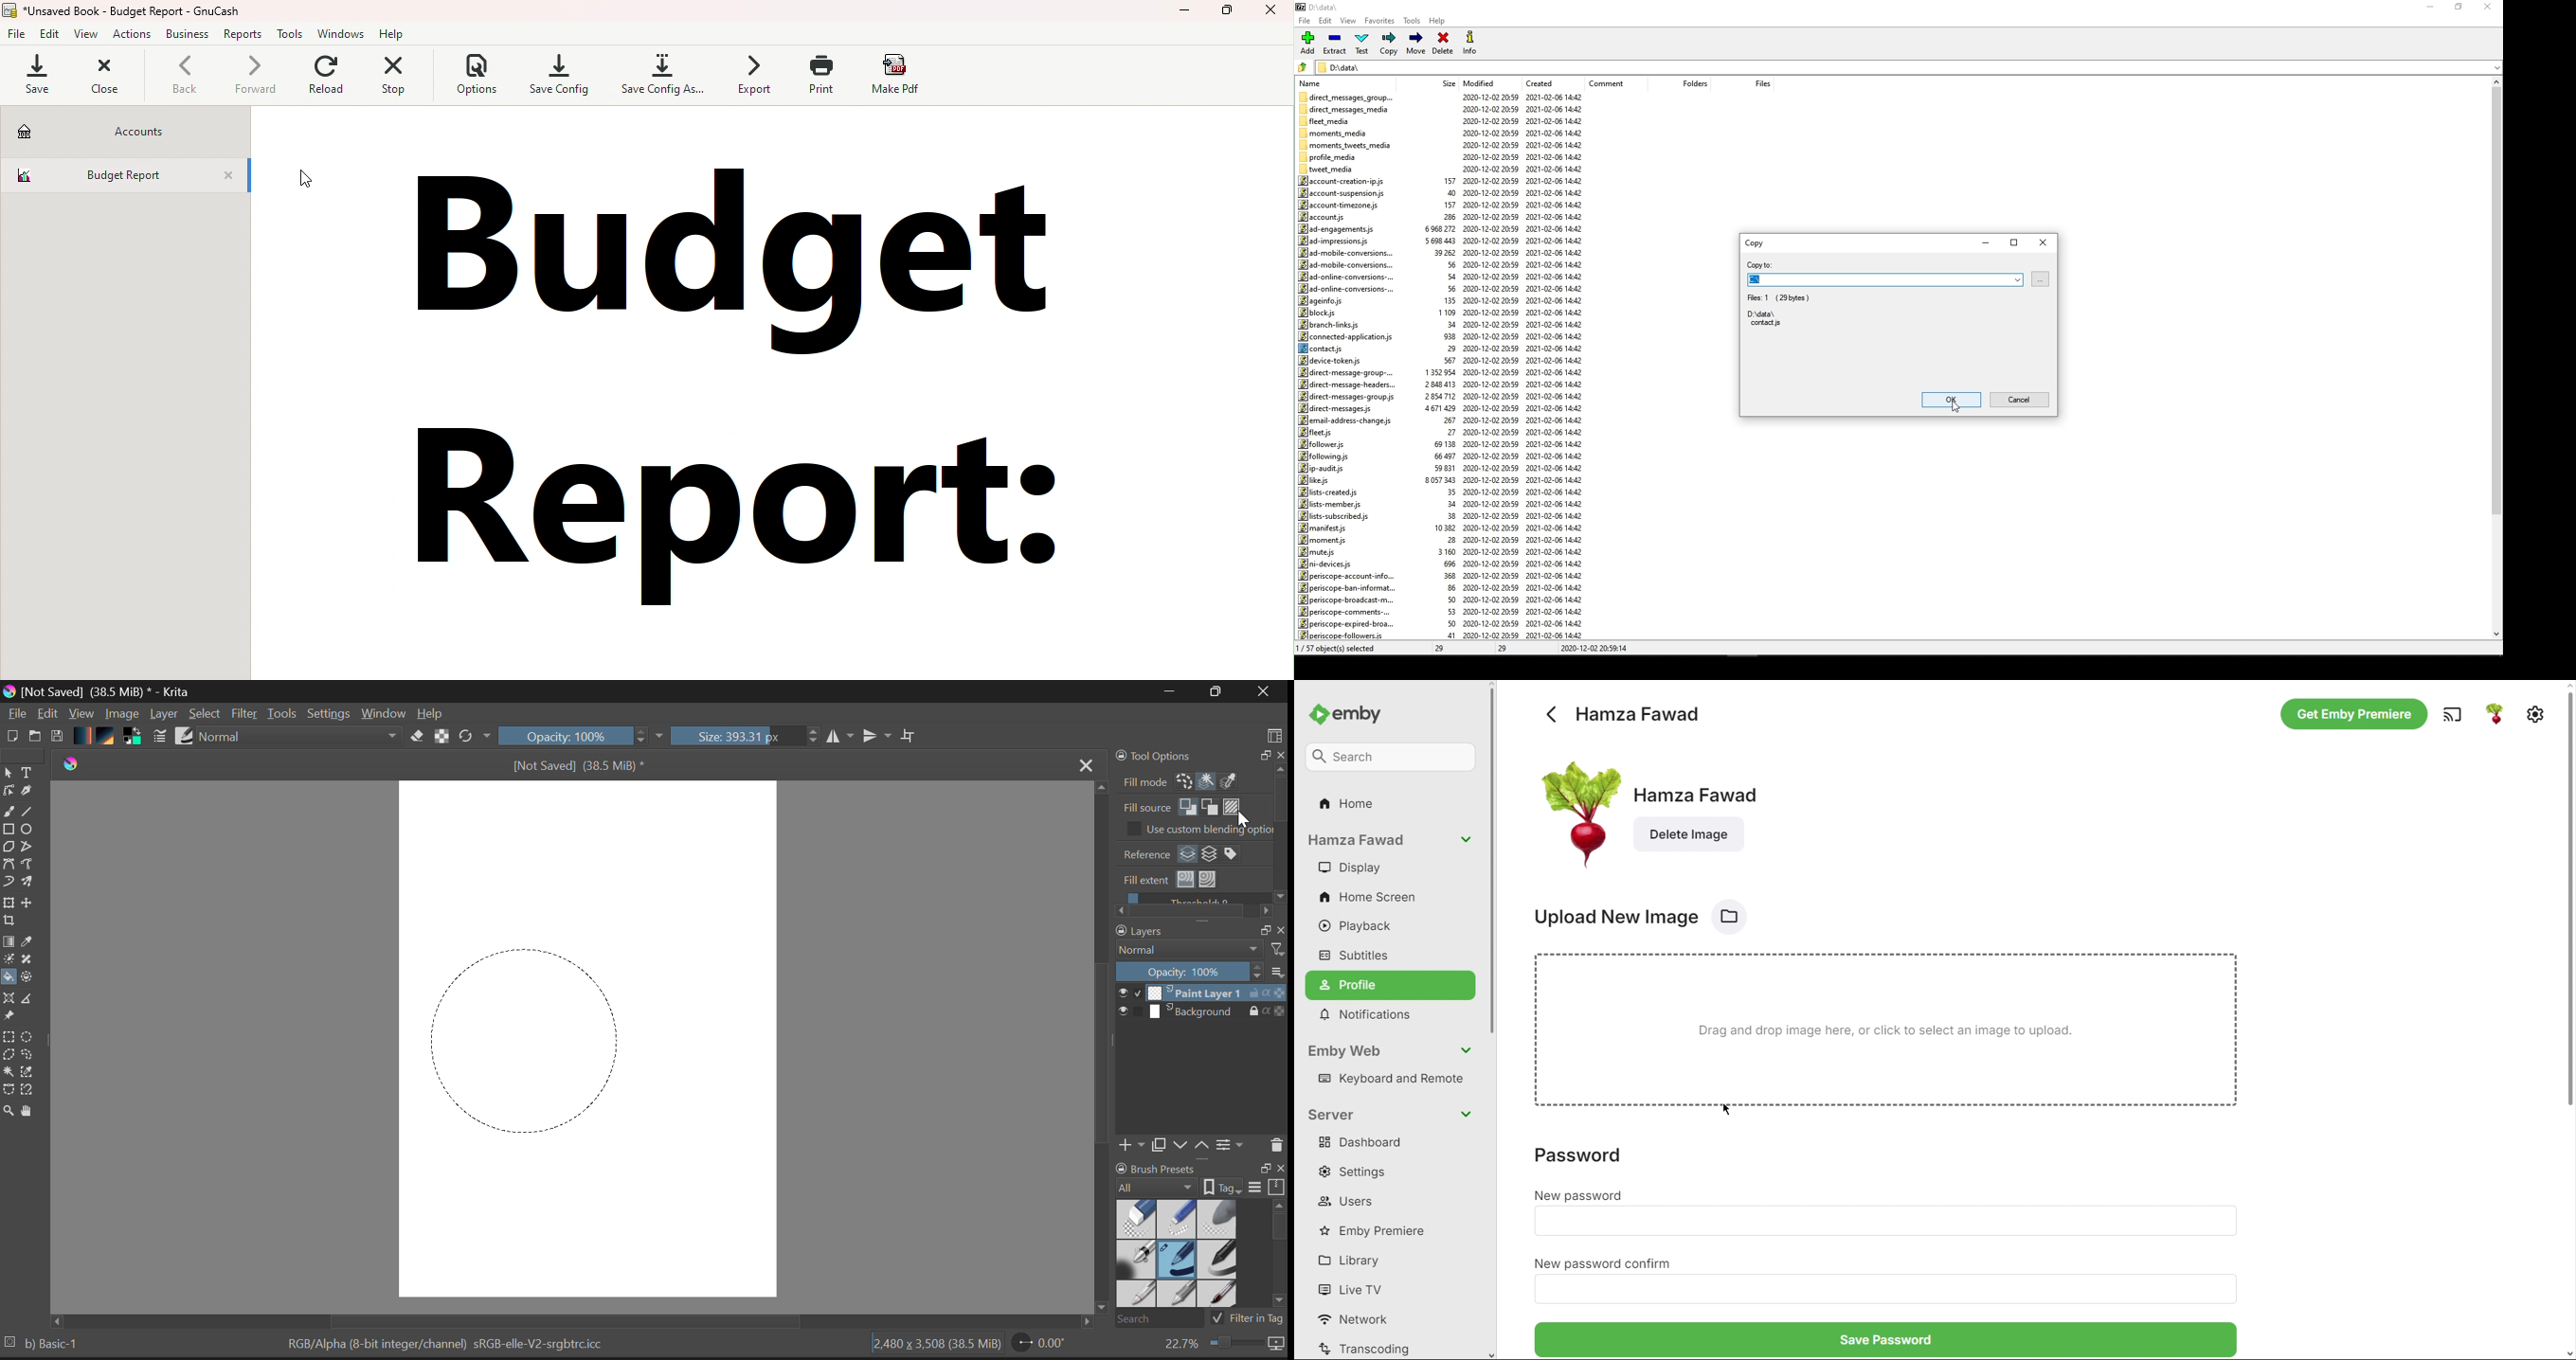 The width and height of the screenshot is (2576, 1372). Describe the element at coordinates (1346, 276) in the screenshot. I see `ad-online-conversions` at that location.